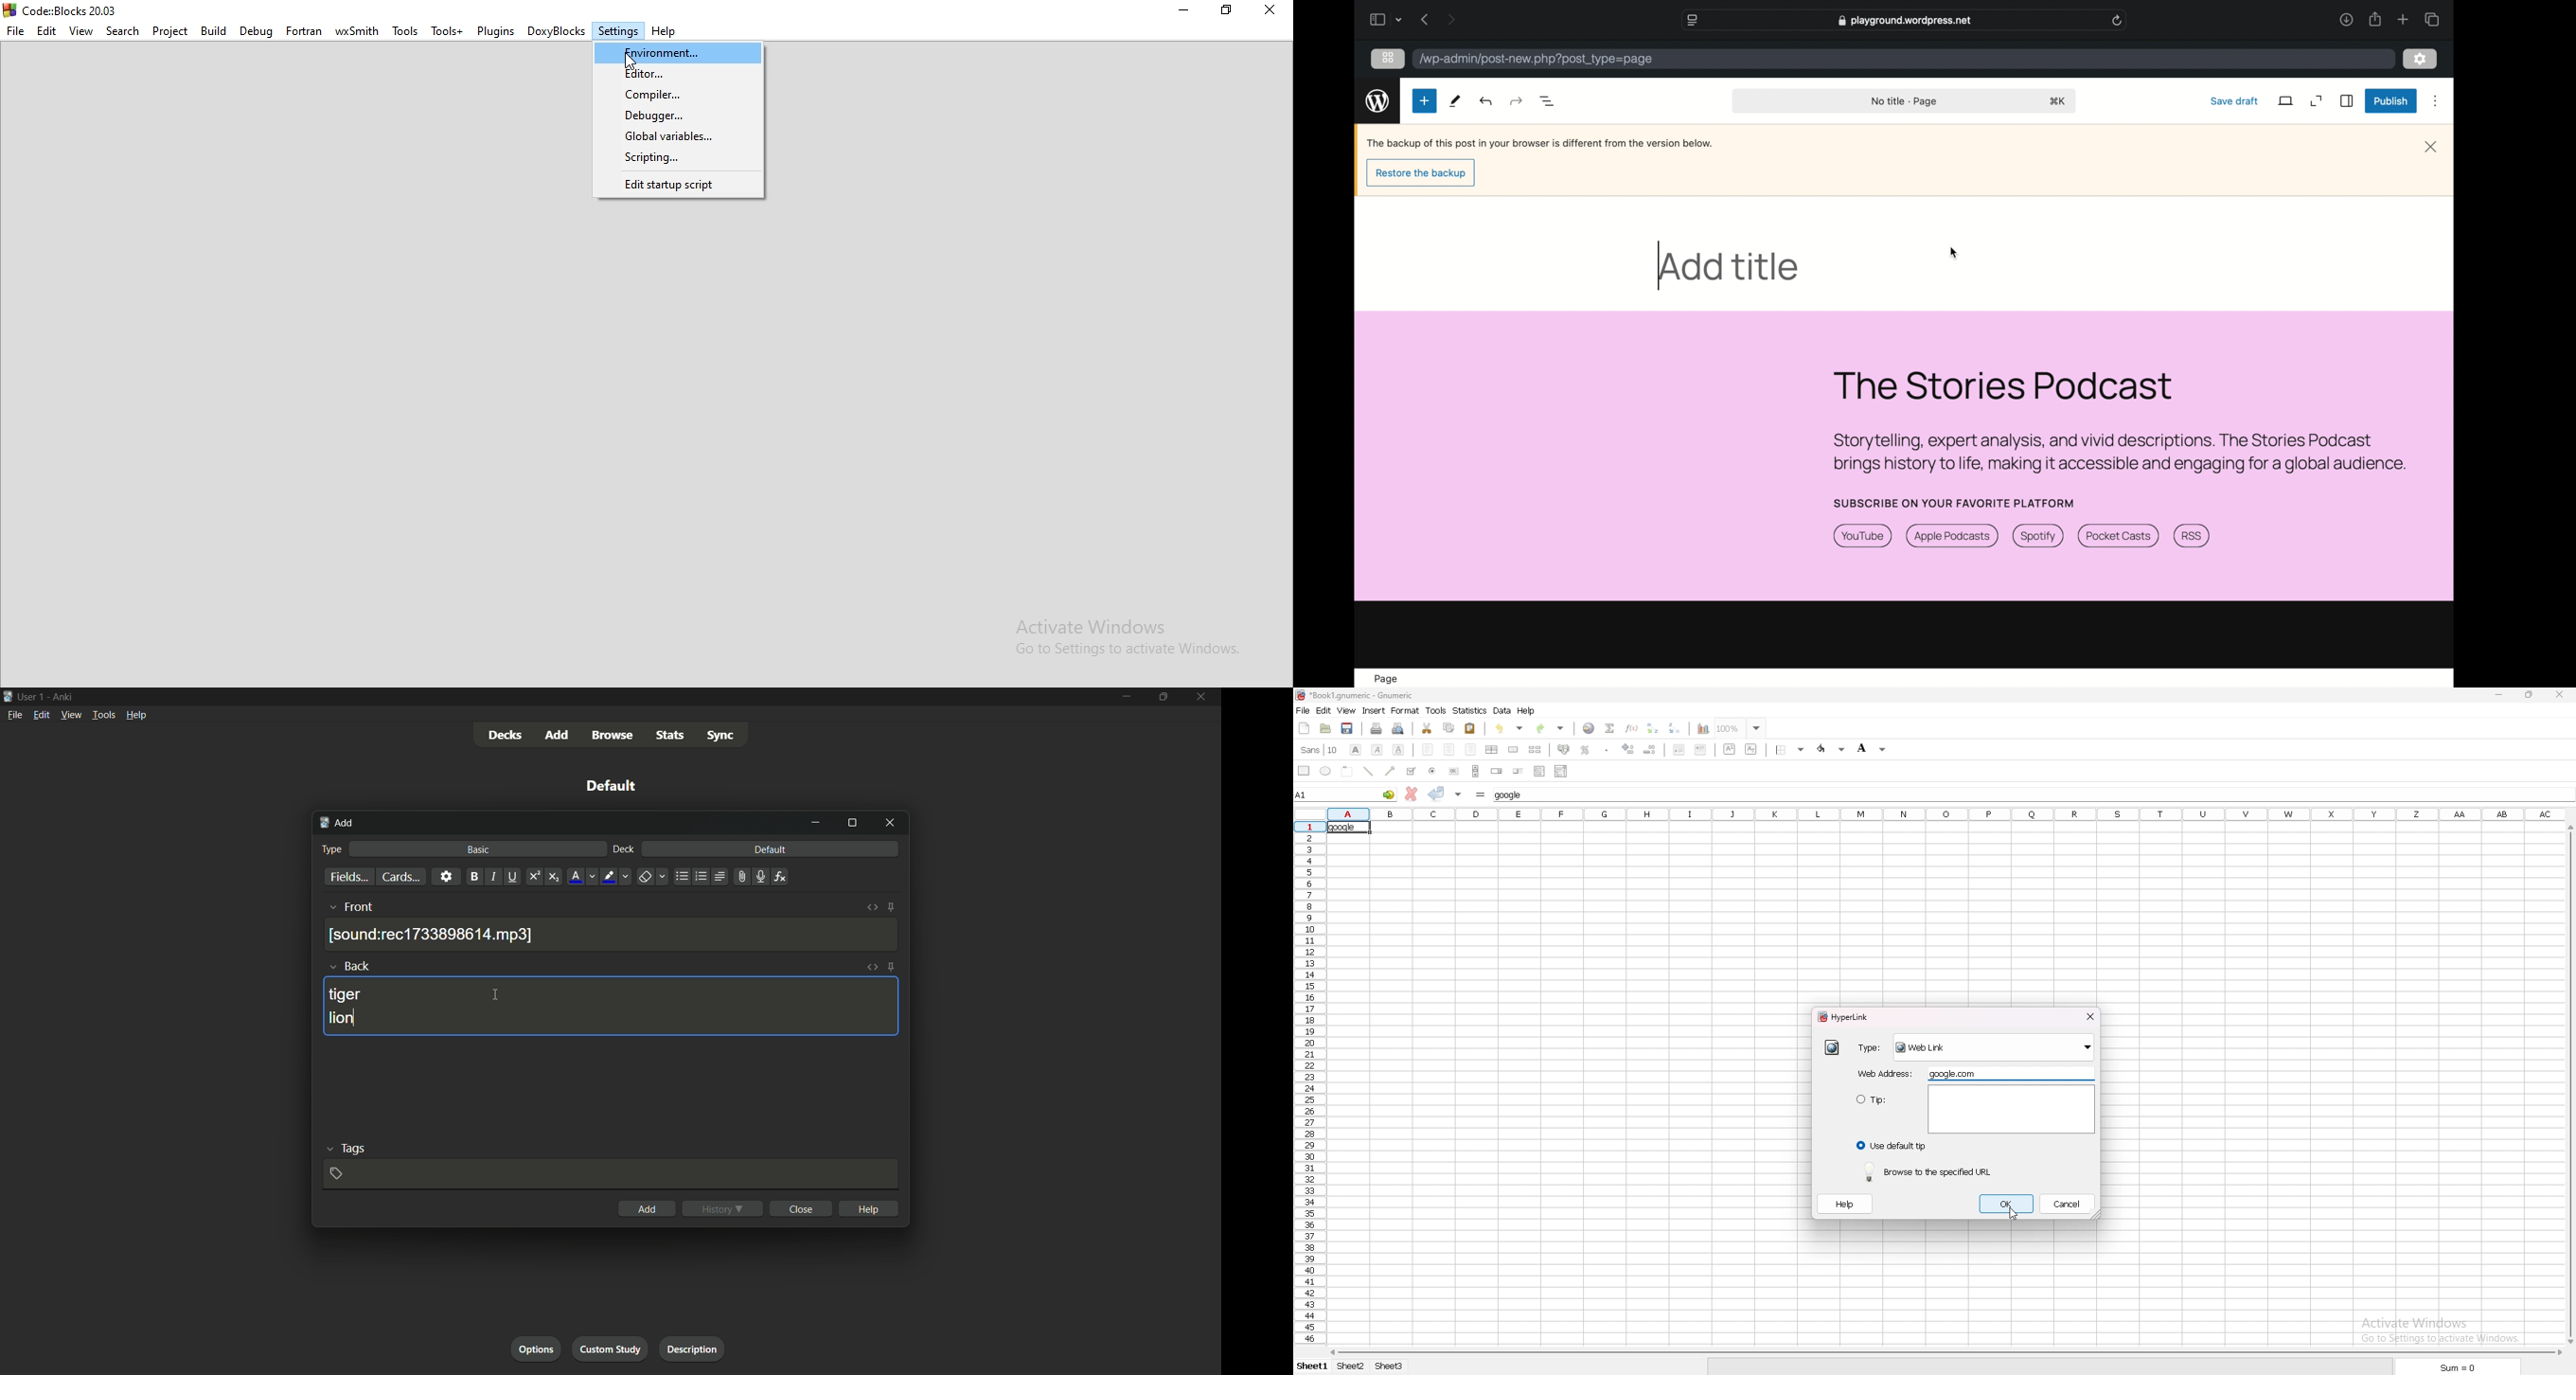  I want to click on ok, so click(2007, 1203).